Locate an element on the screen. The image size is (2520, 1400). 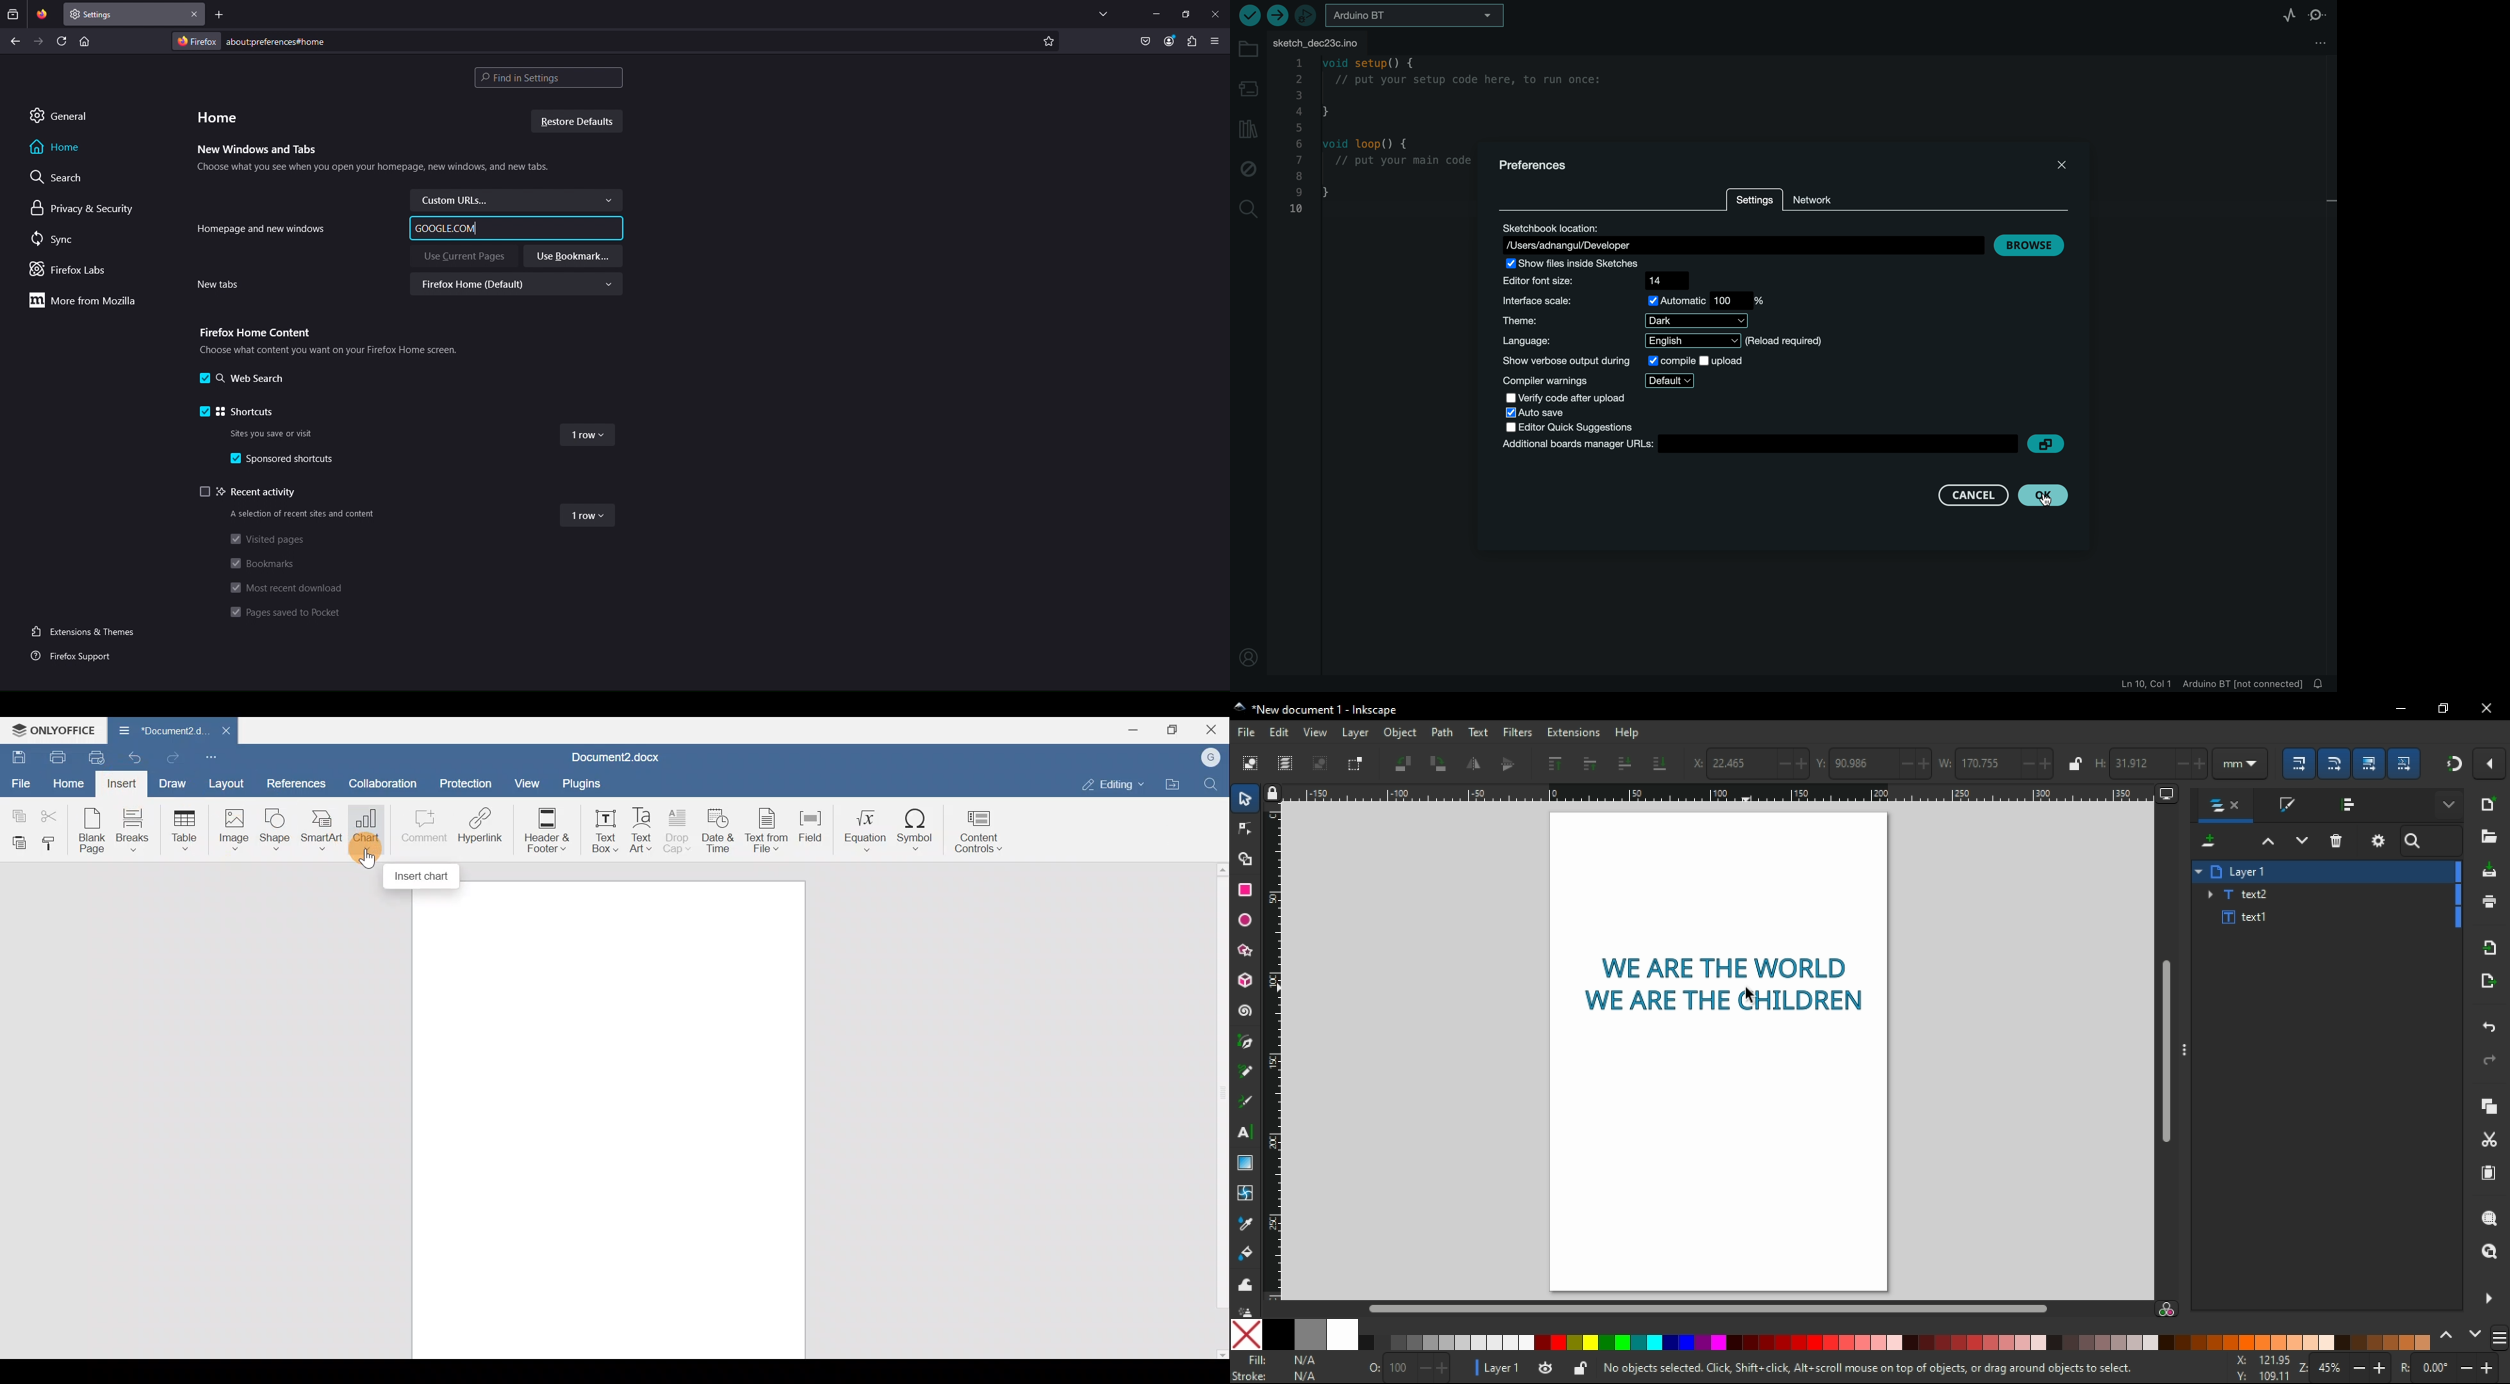
scroll bar is located at coordinates (2167, 1053).